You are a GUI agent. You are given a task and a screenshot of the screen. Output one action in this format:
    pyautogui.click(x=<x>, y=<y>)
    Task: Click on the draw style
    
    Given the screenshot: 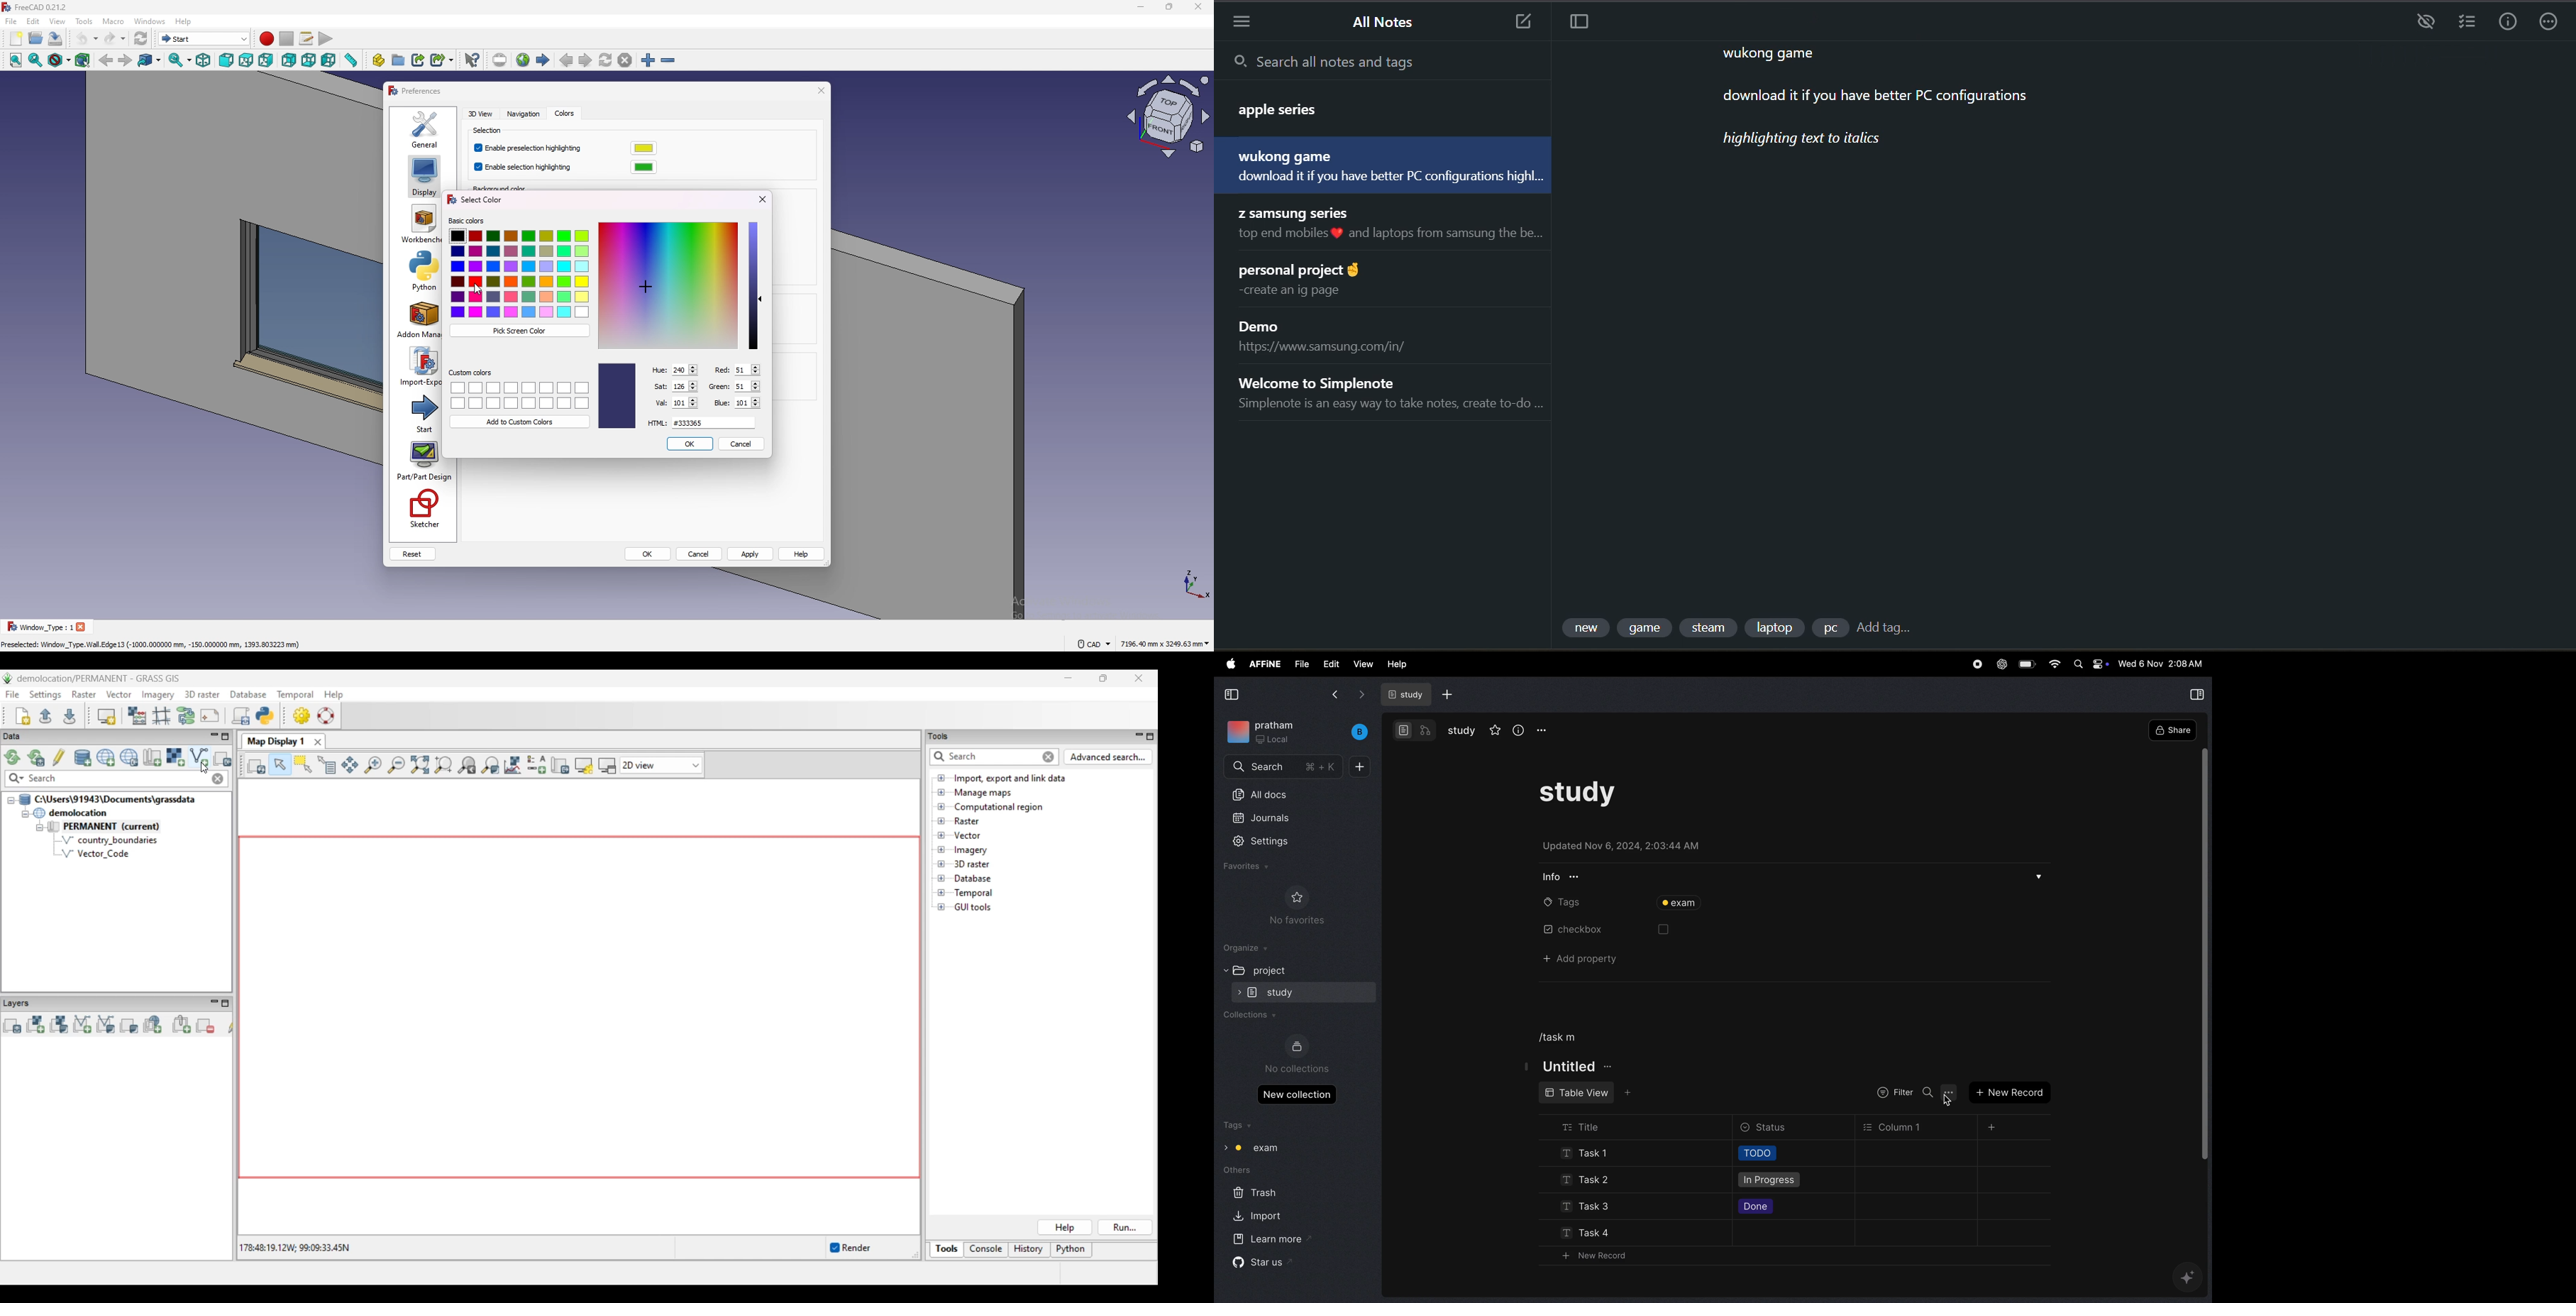 What is the action you would take?
    pyautogui.click(x=59, y=61)
    